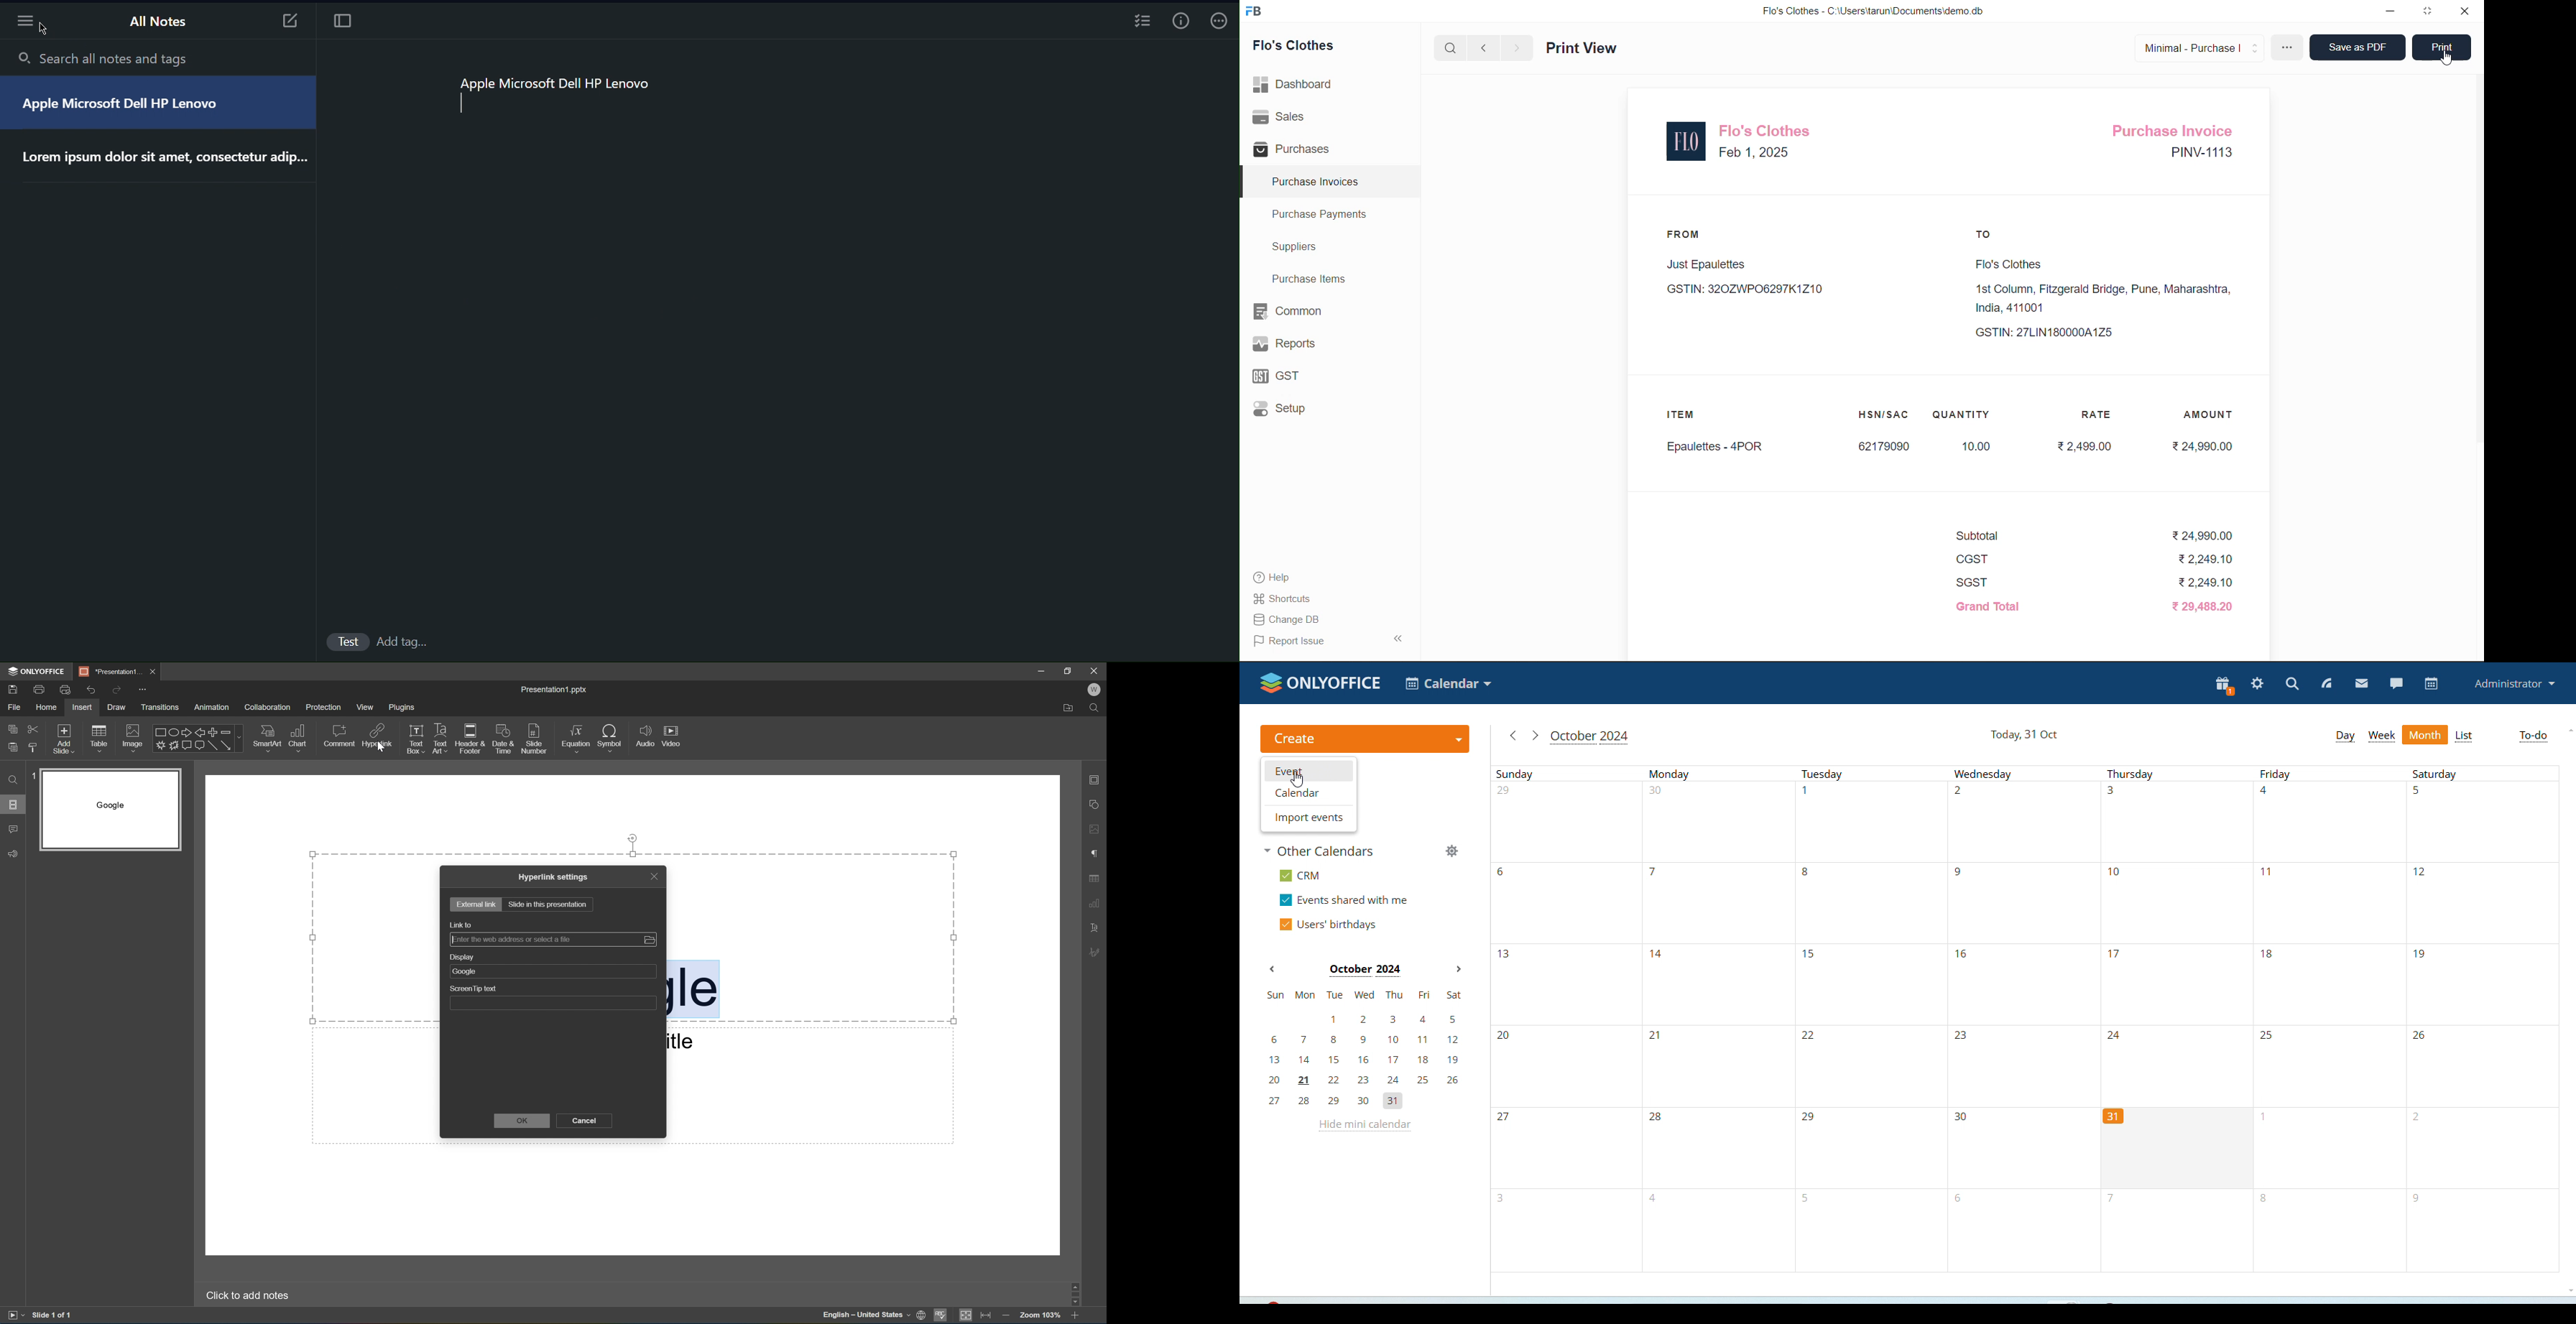  I want to click on Header and footer, so click(471, 738).